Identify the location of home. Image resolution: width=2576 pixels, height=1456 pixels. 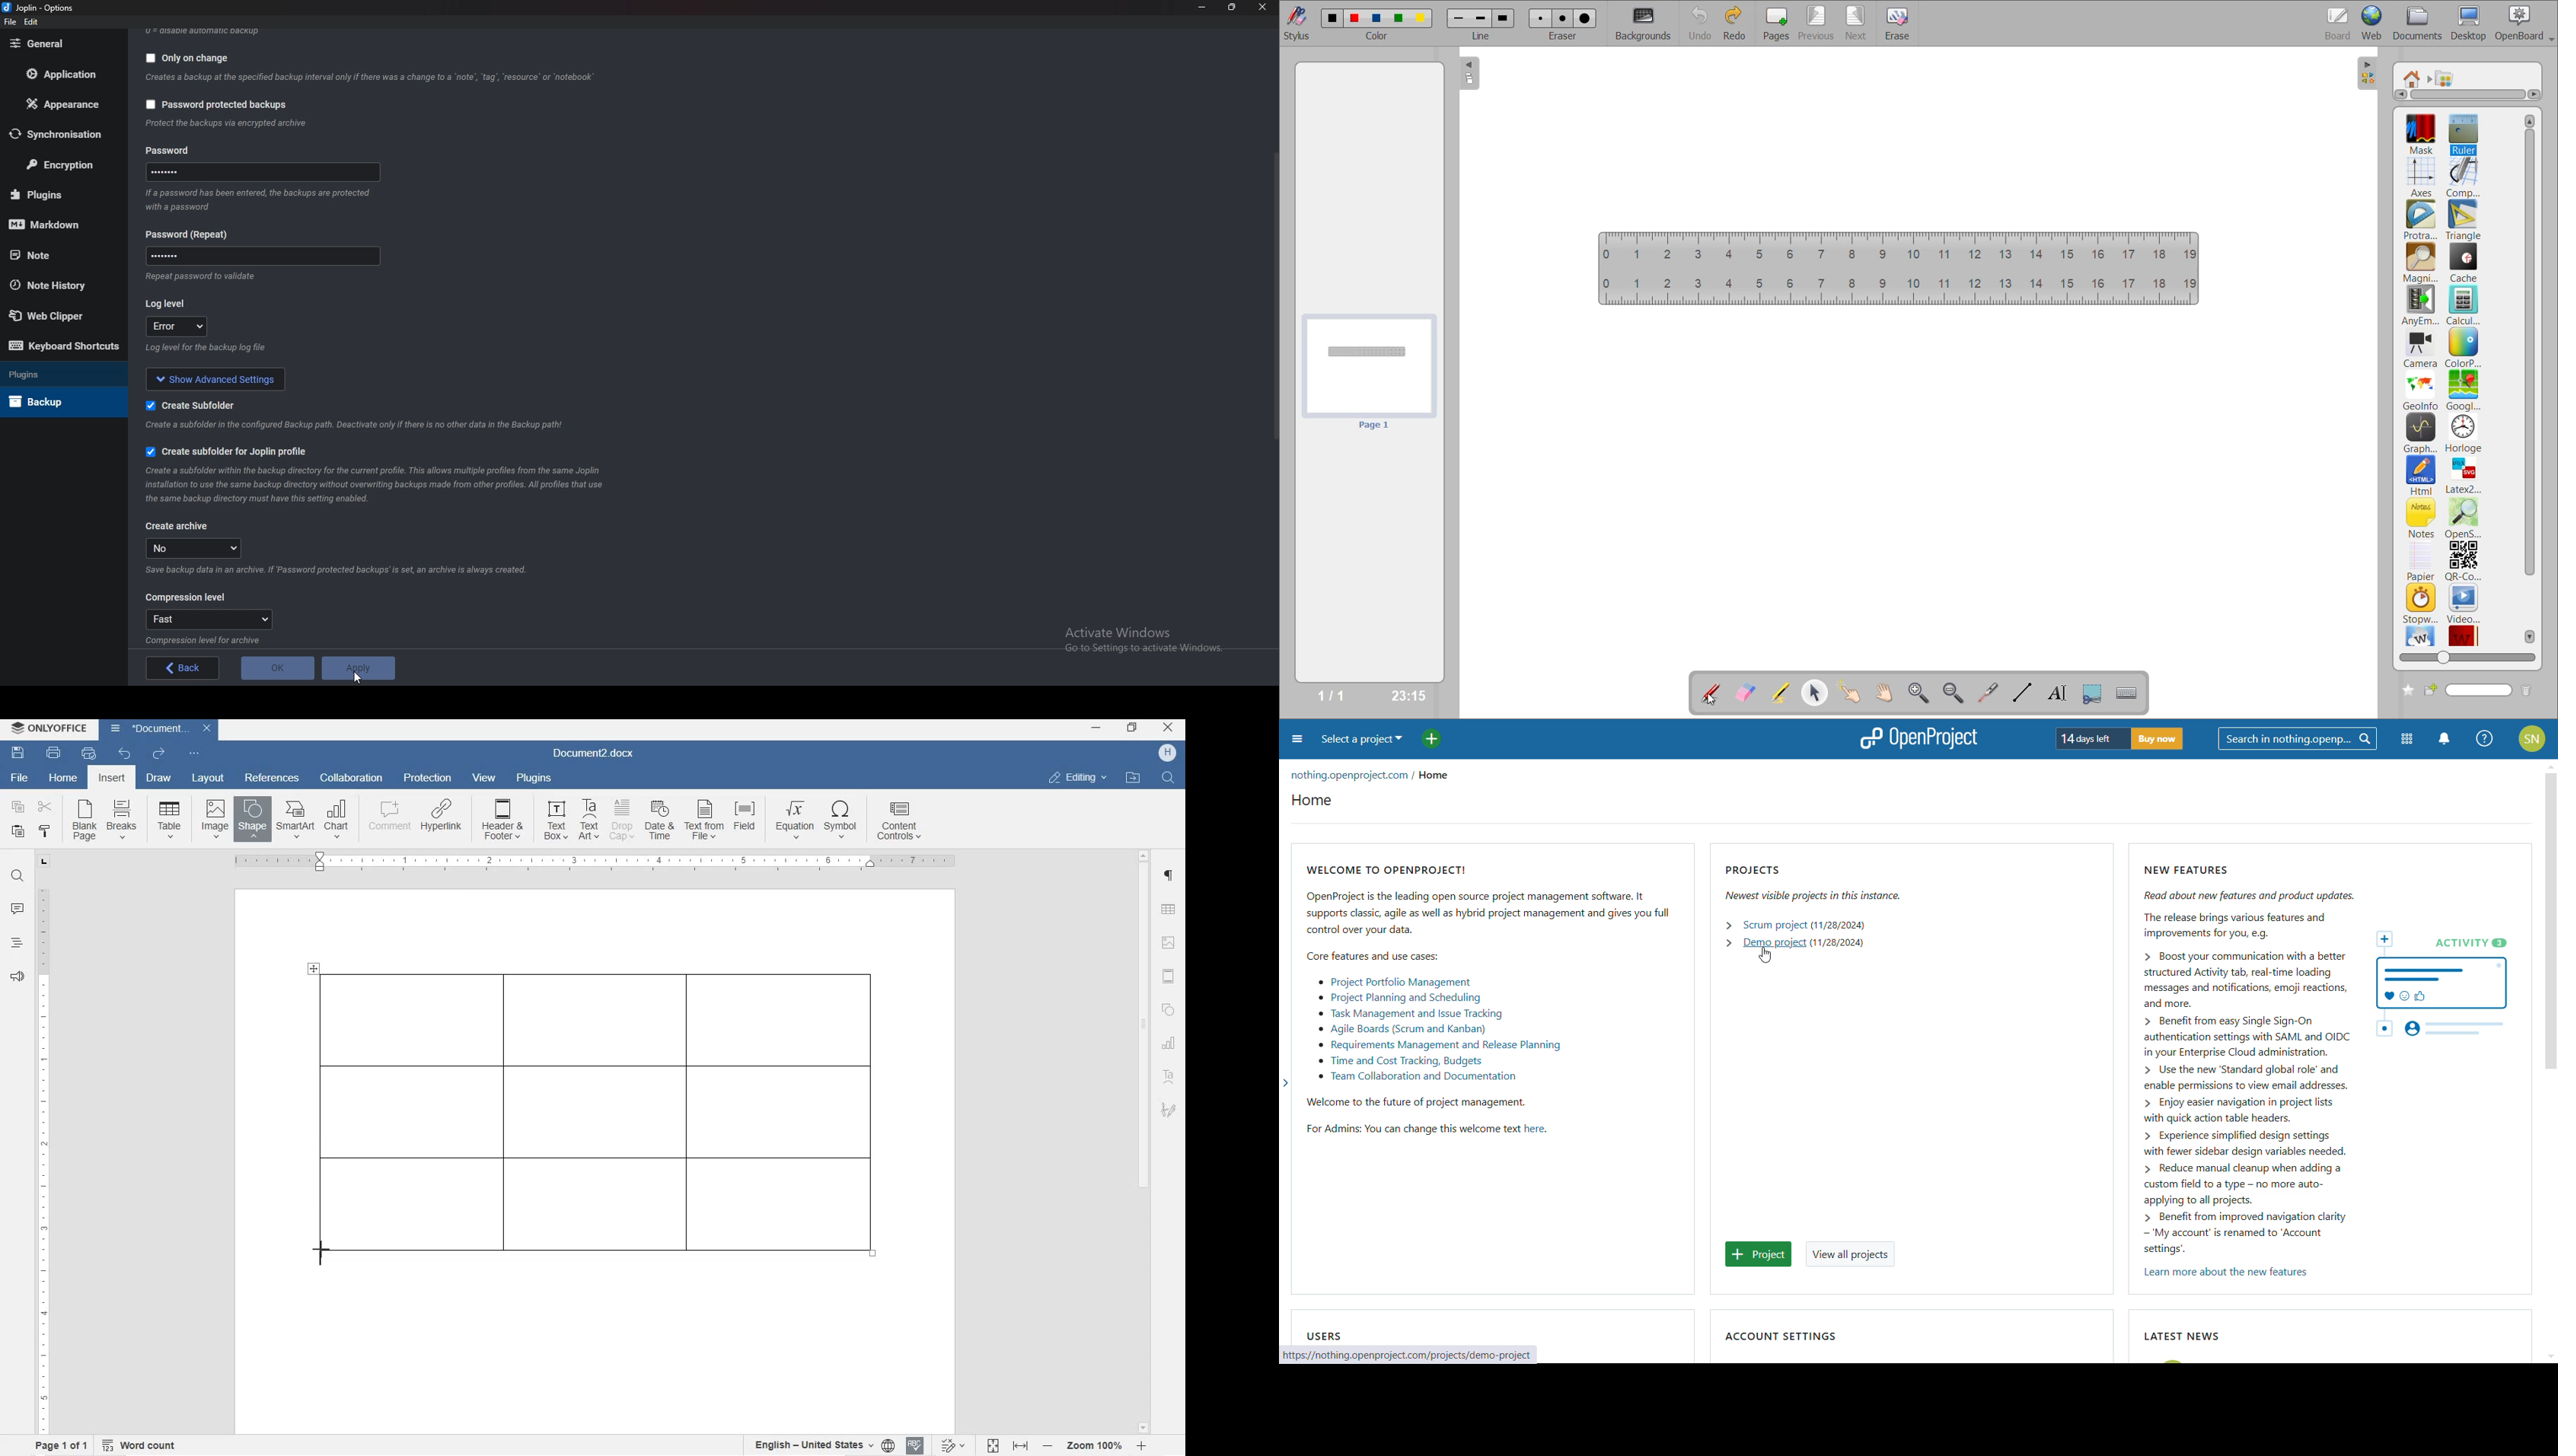
(1312, 800).